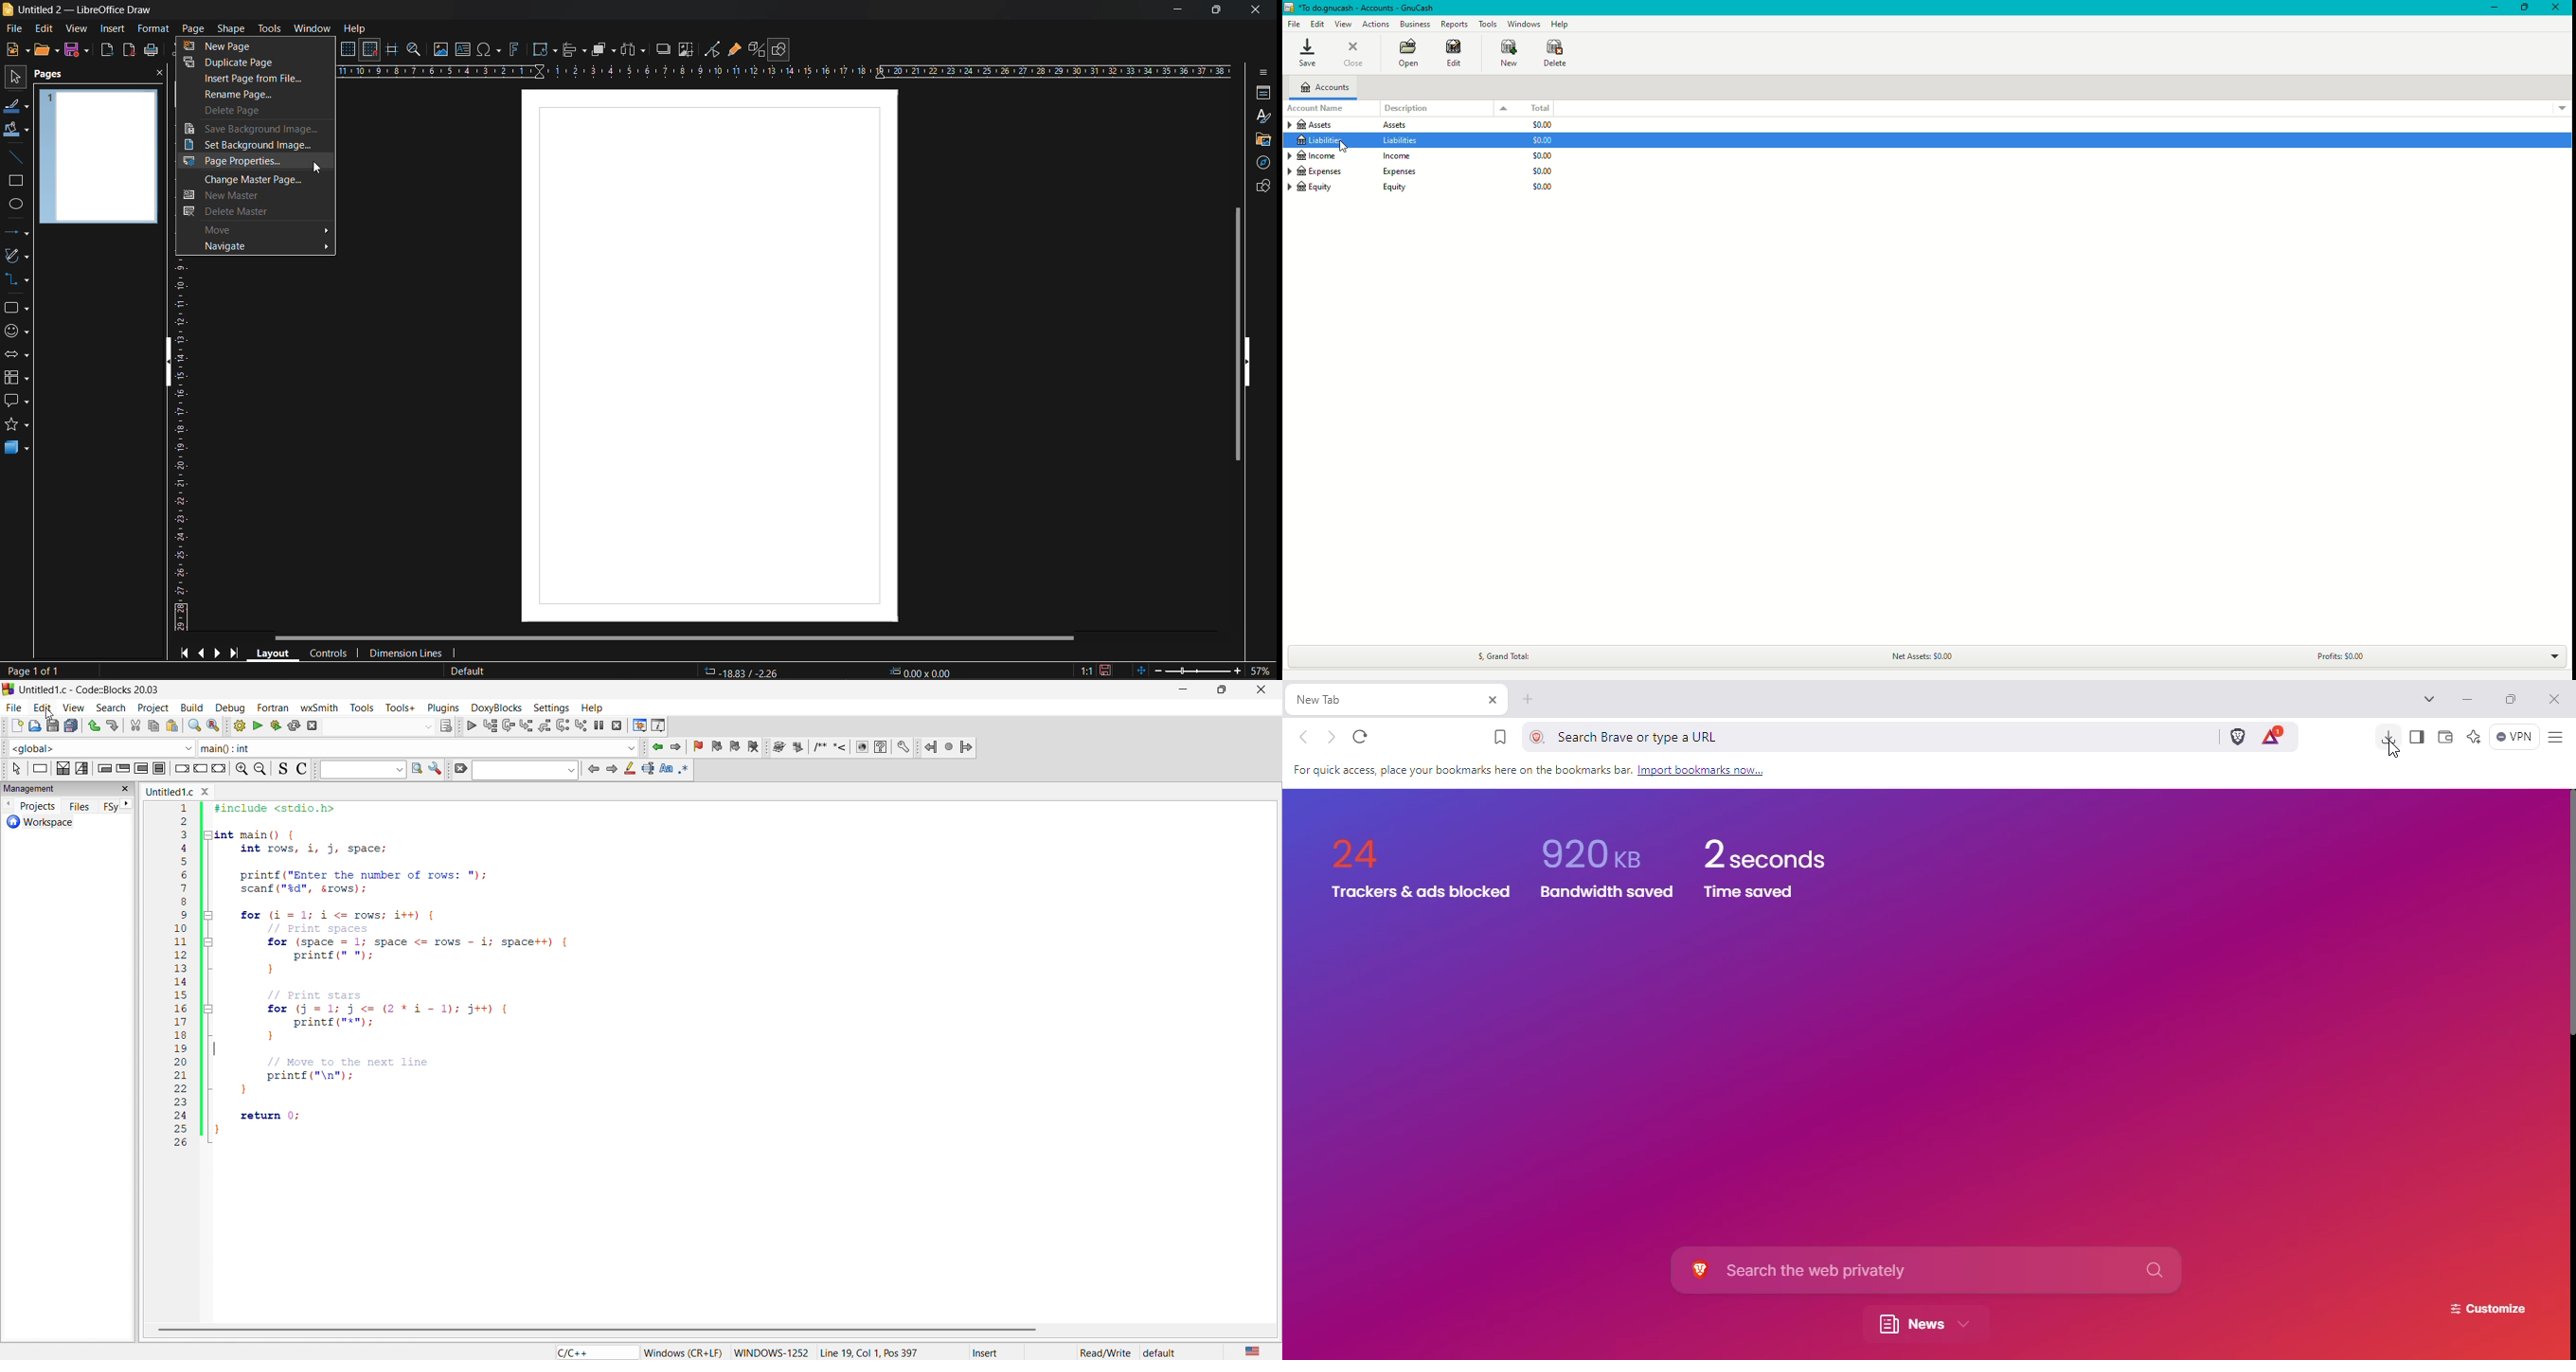 The image size is (2576, 1372). Describe the element at coordinates (142, 768) in the screenshot. I see `counting loop` at that location.